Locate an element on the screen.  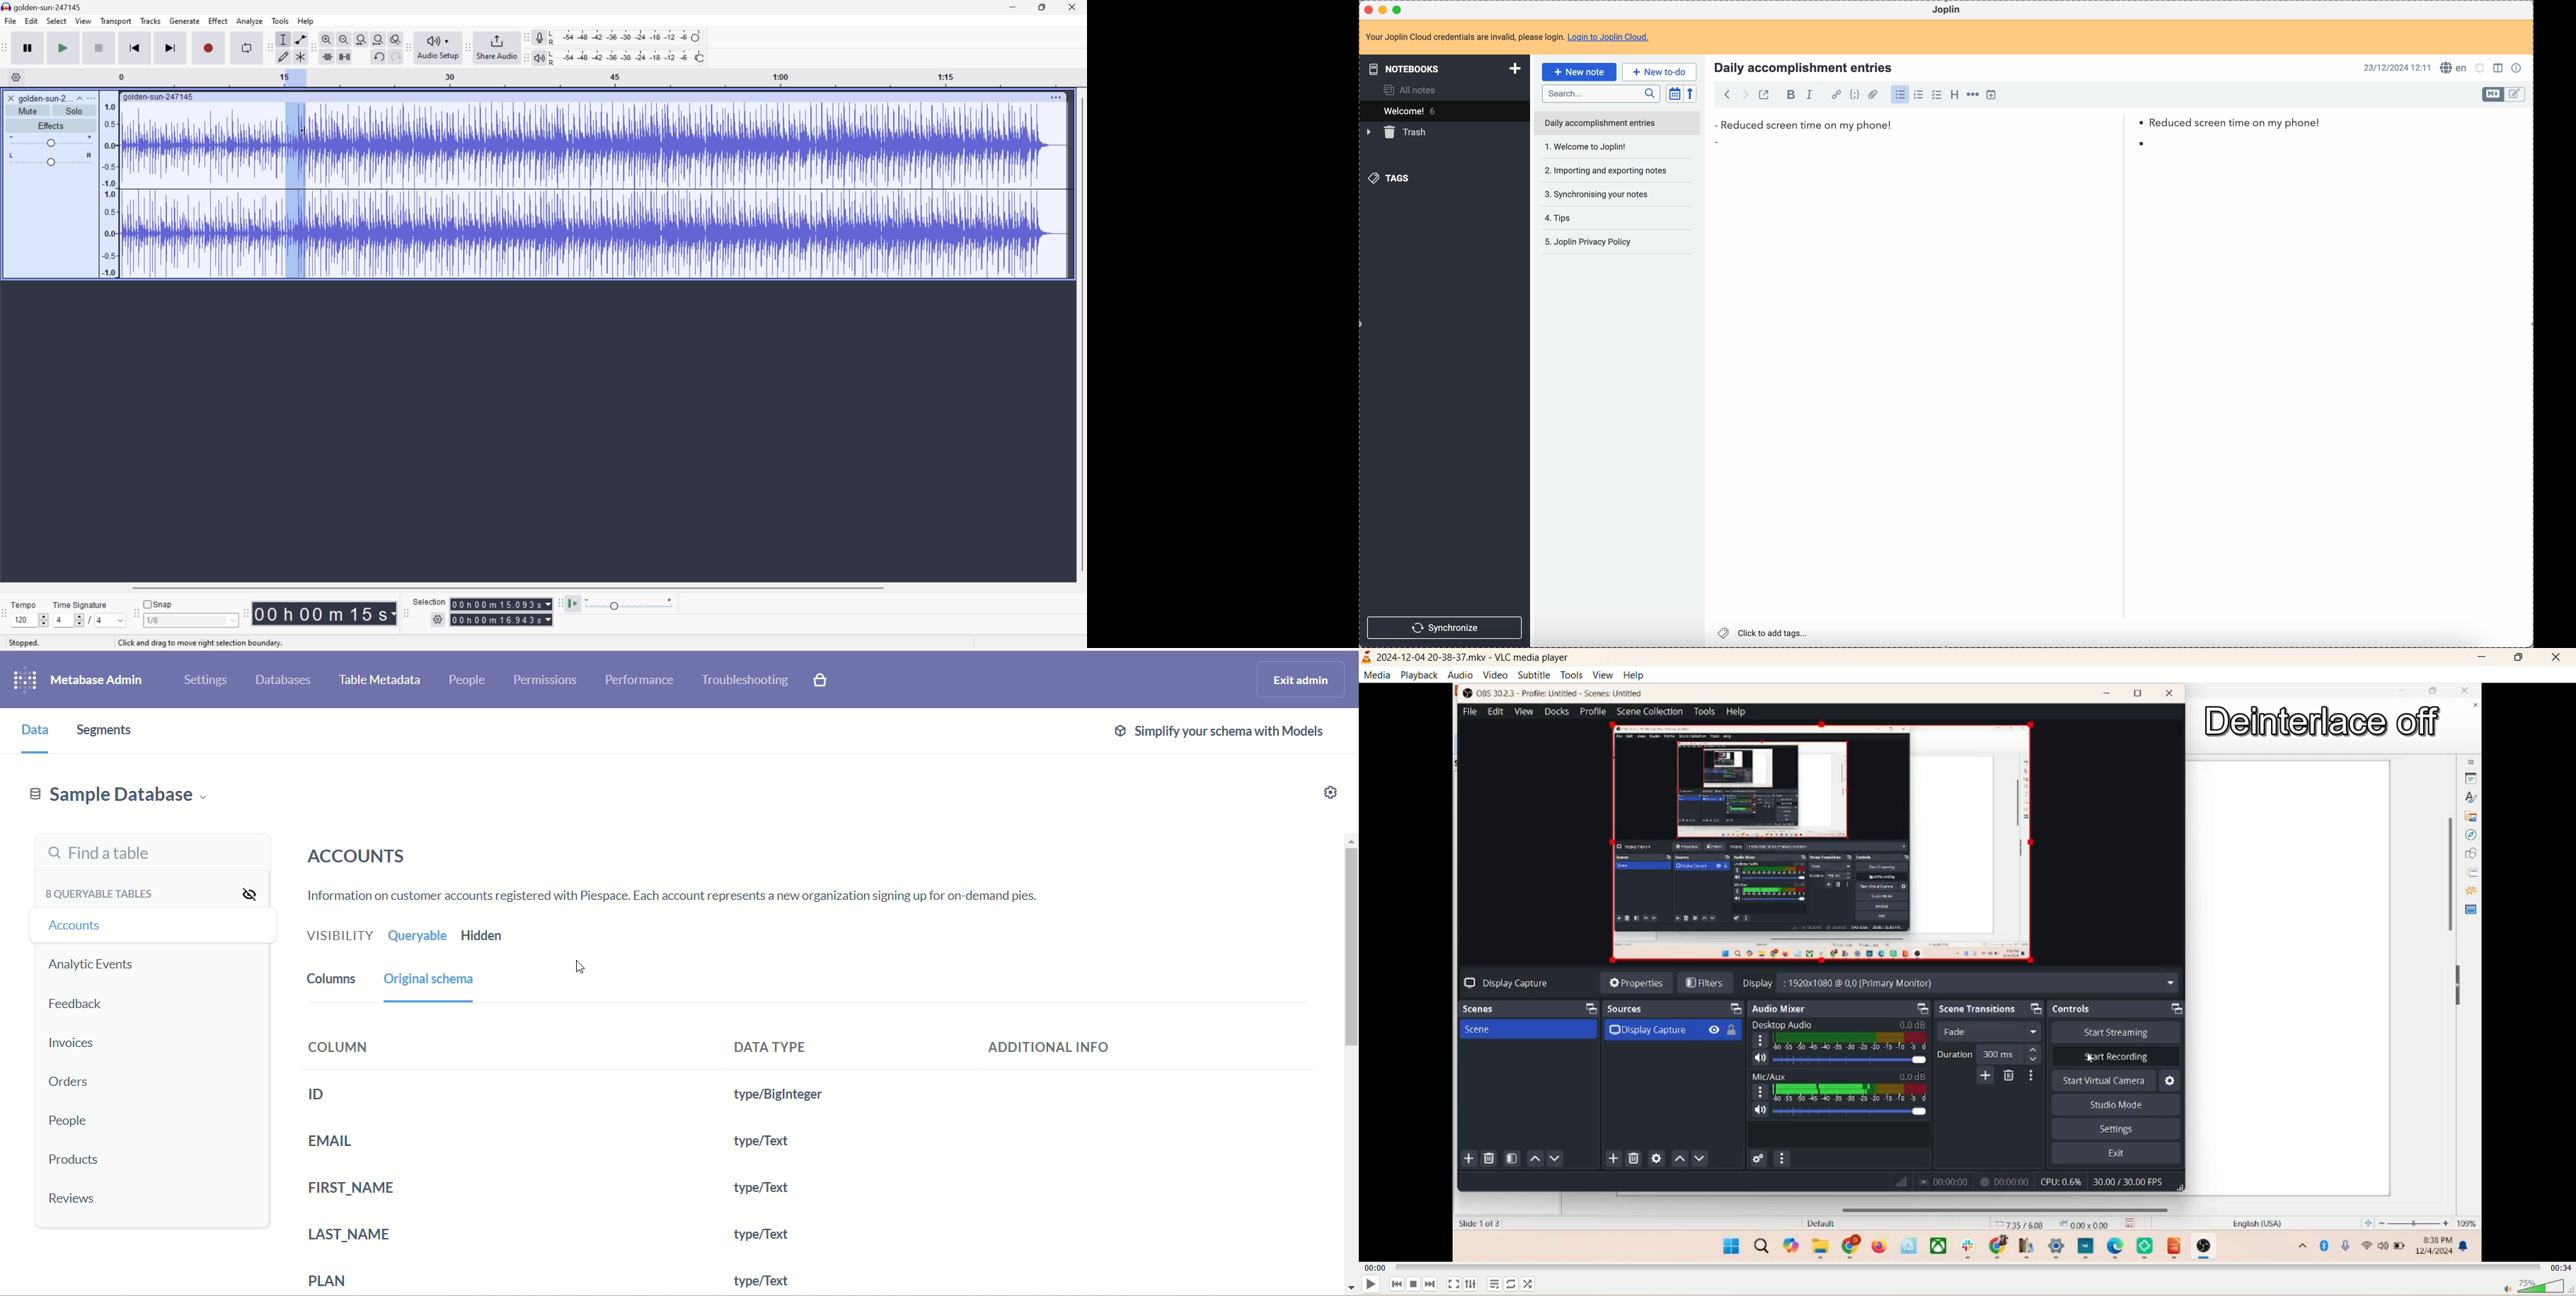
all notes is located at coordinates (1406, 90).